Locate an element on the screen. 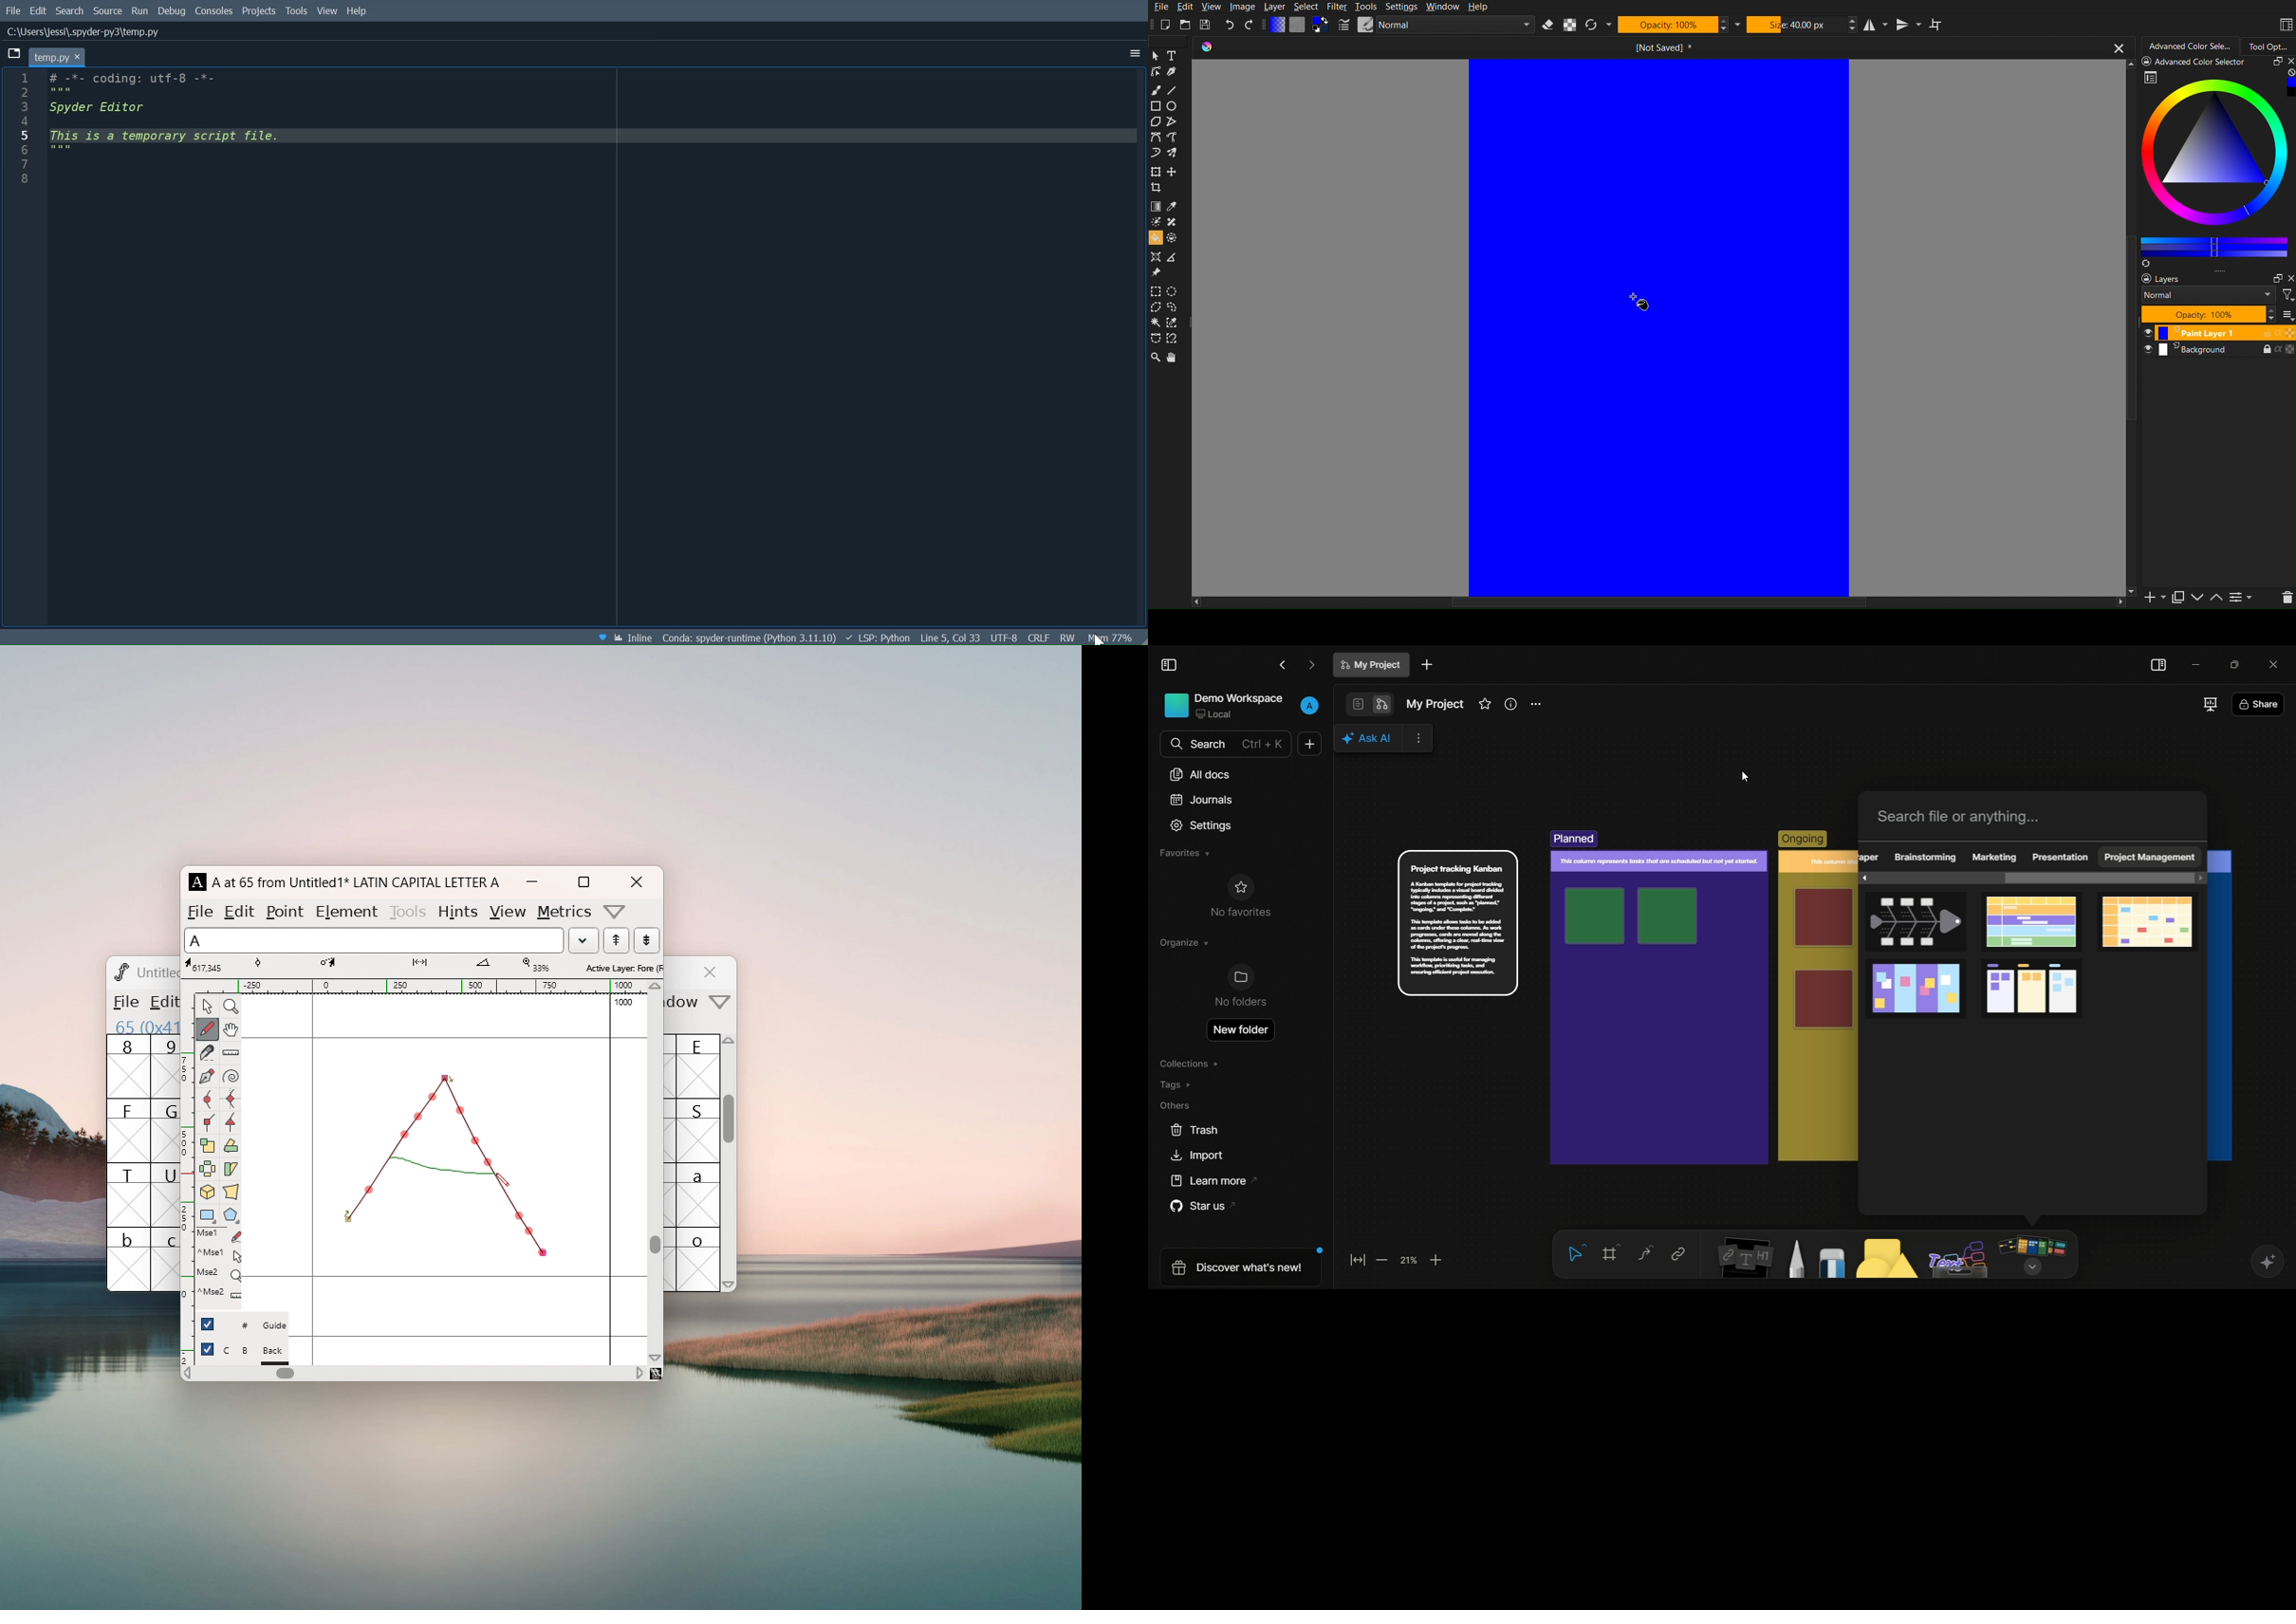  select is located at coordinates (1574, 1253).